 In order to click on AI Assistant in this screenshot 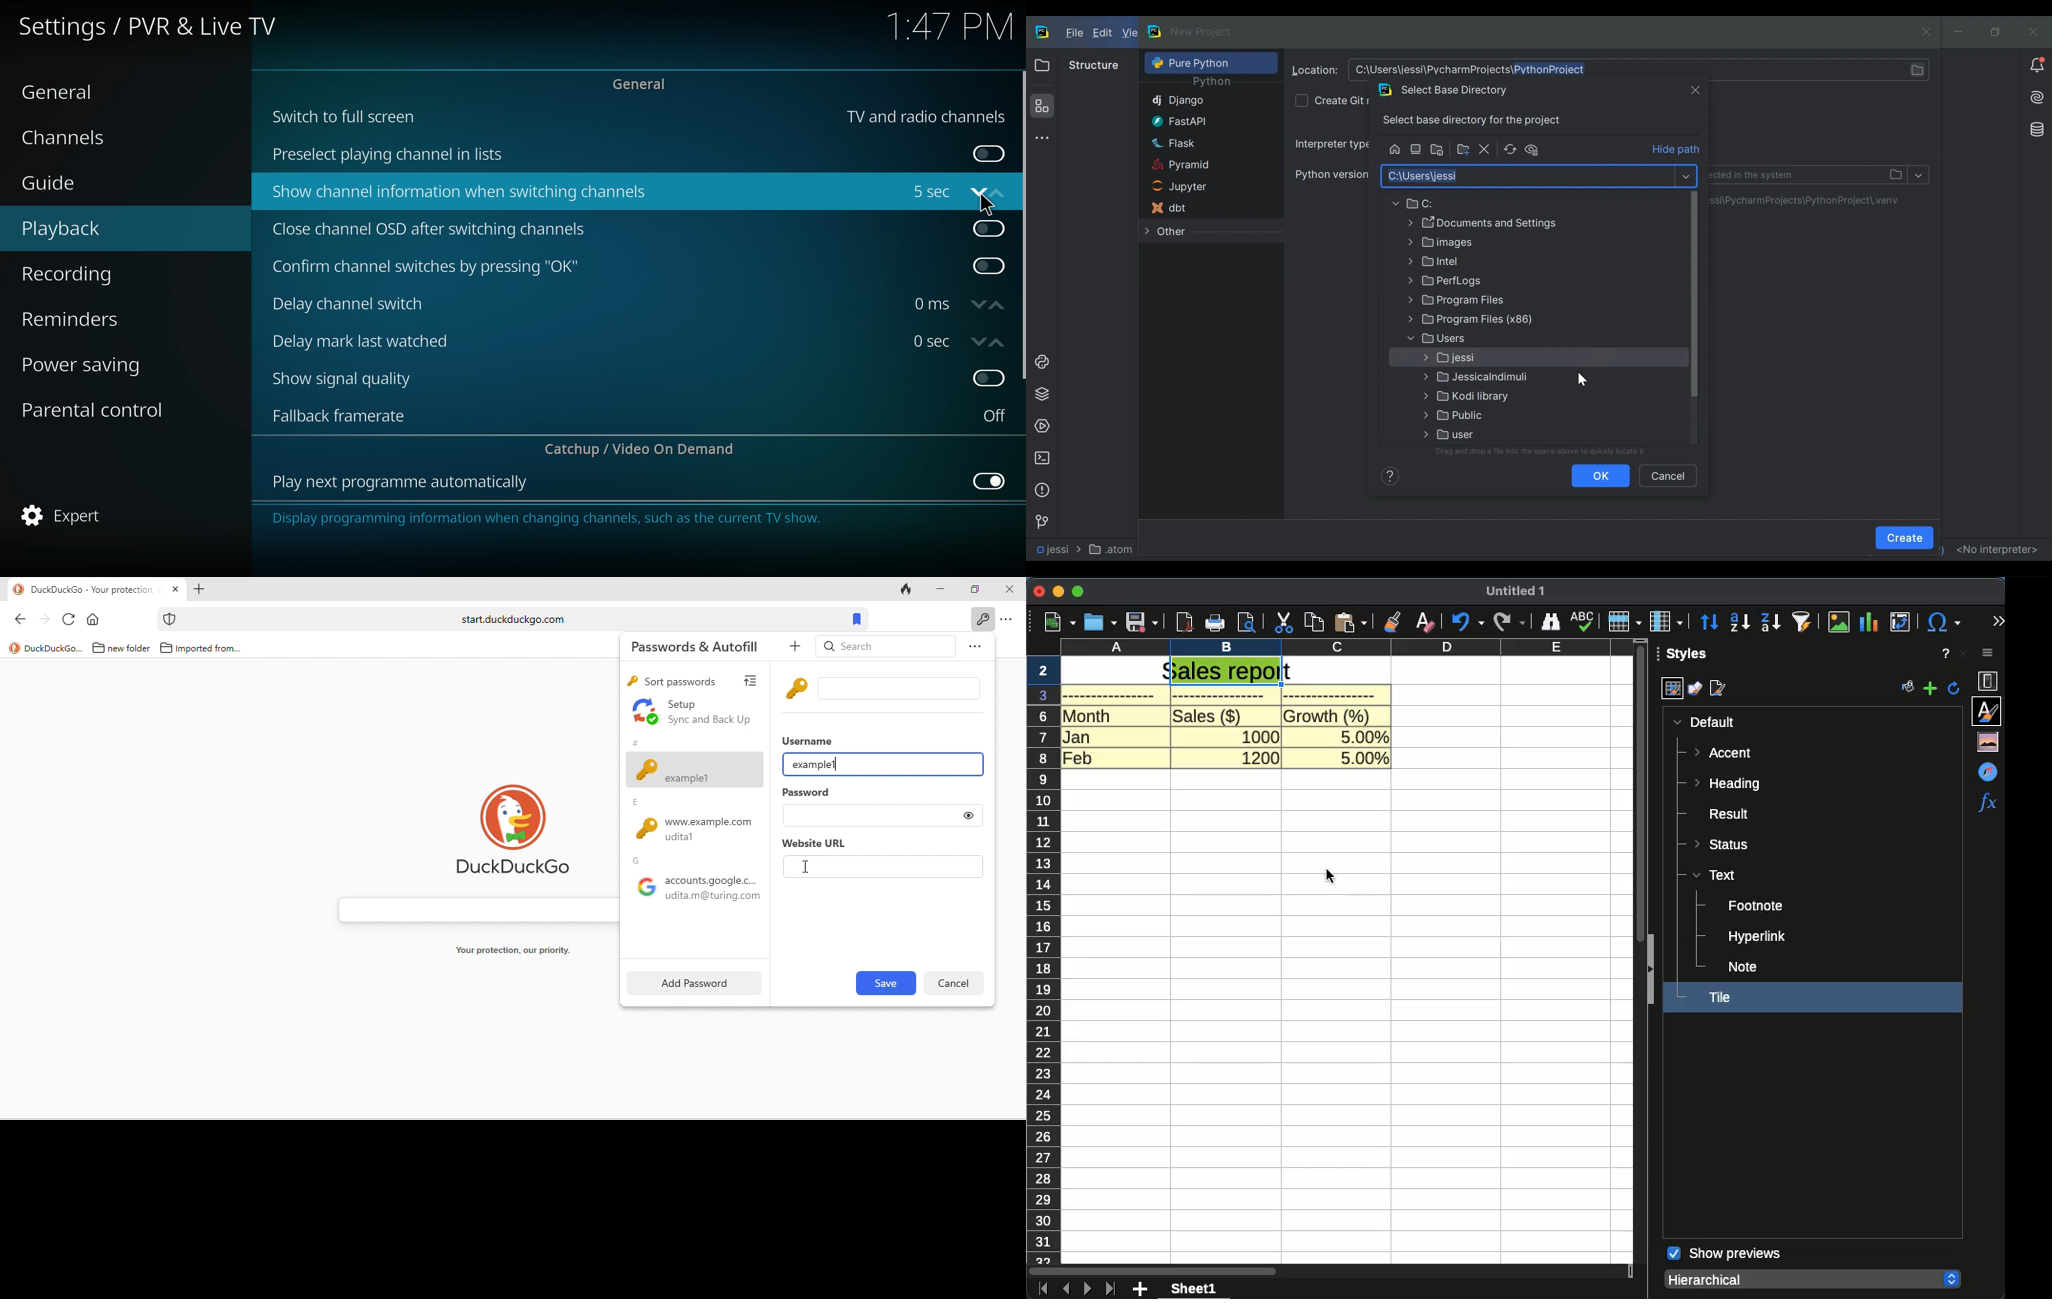, I will do `click(2036, 97)`.